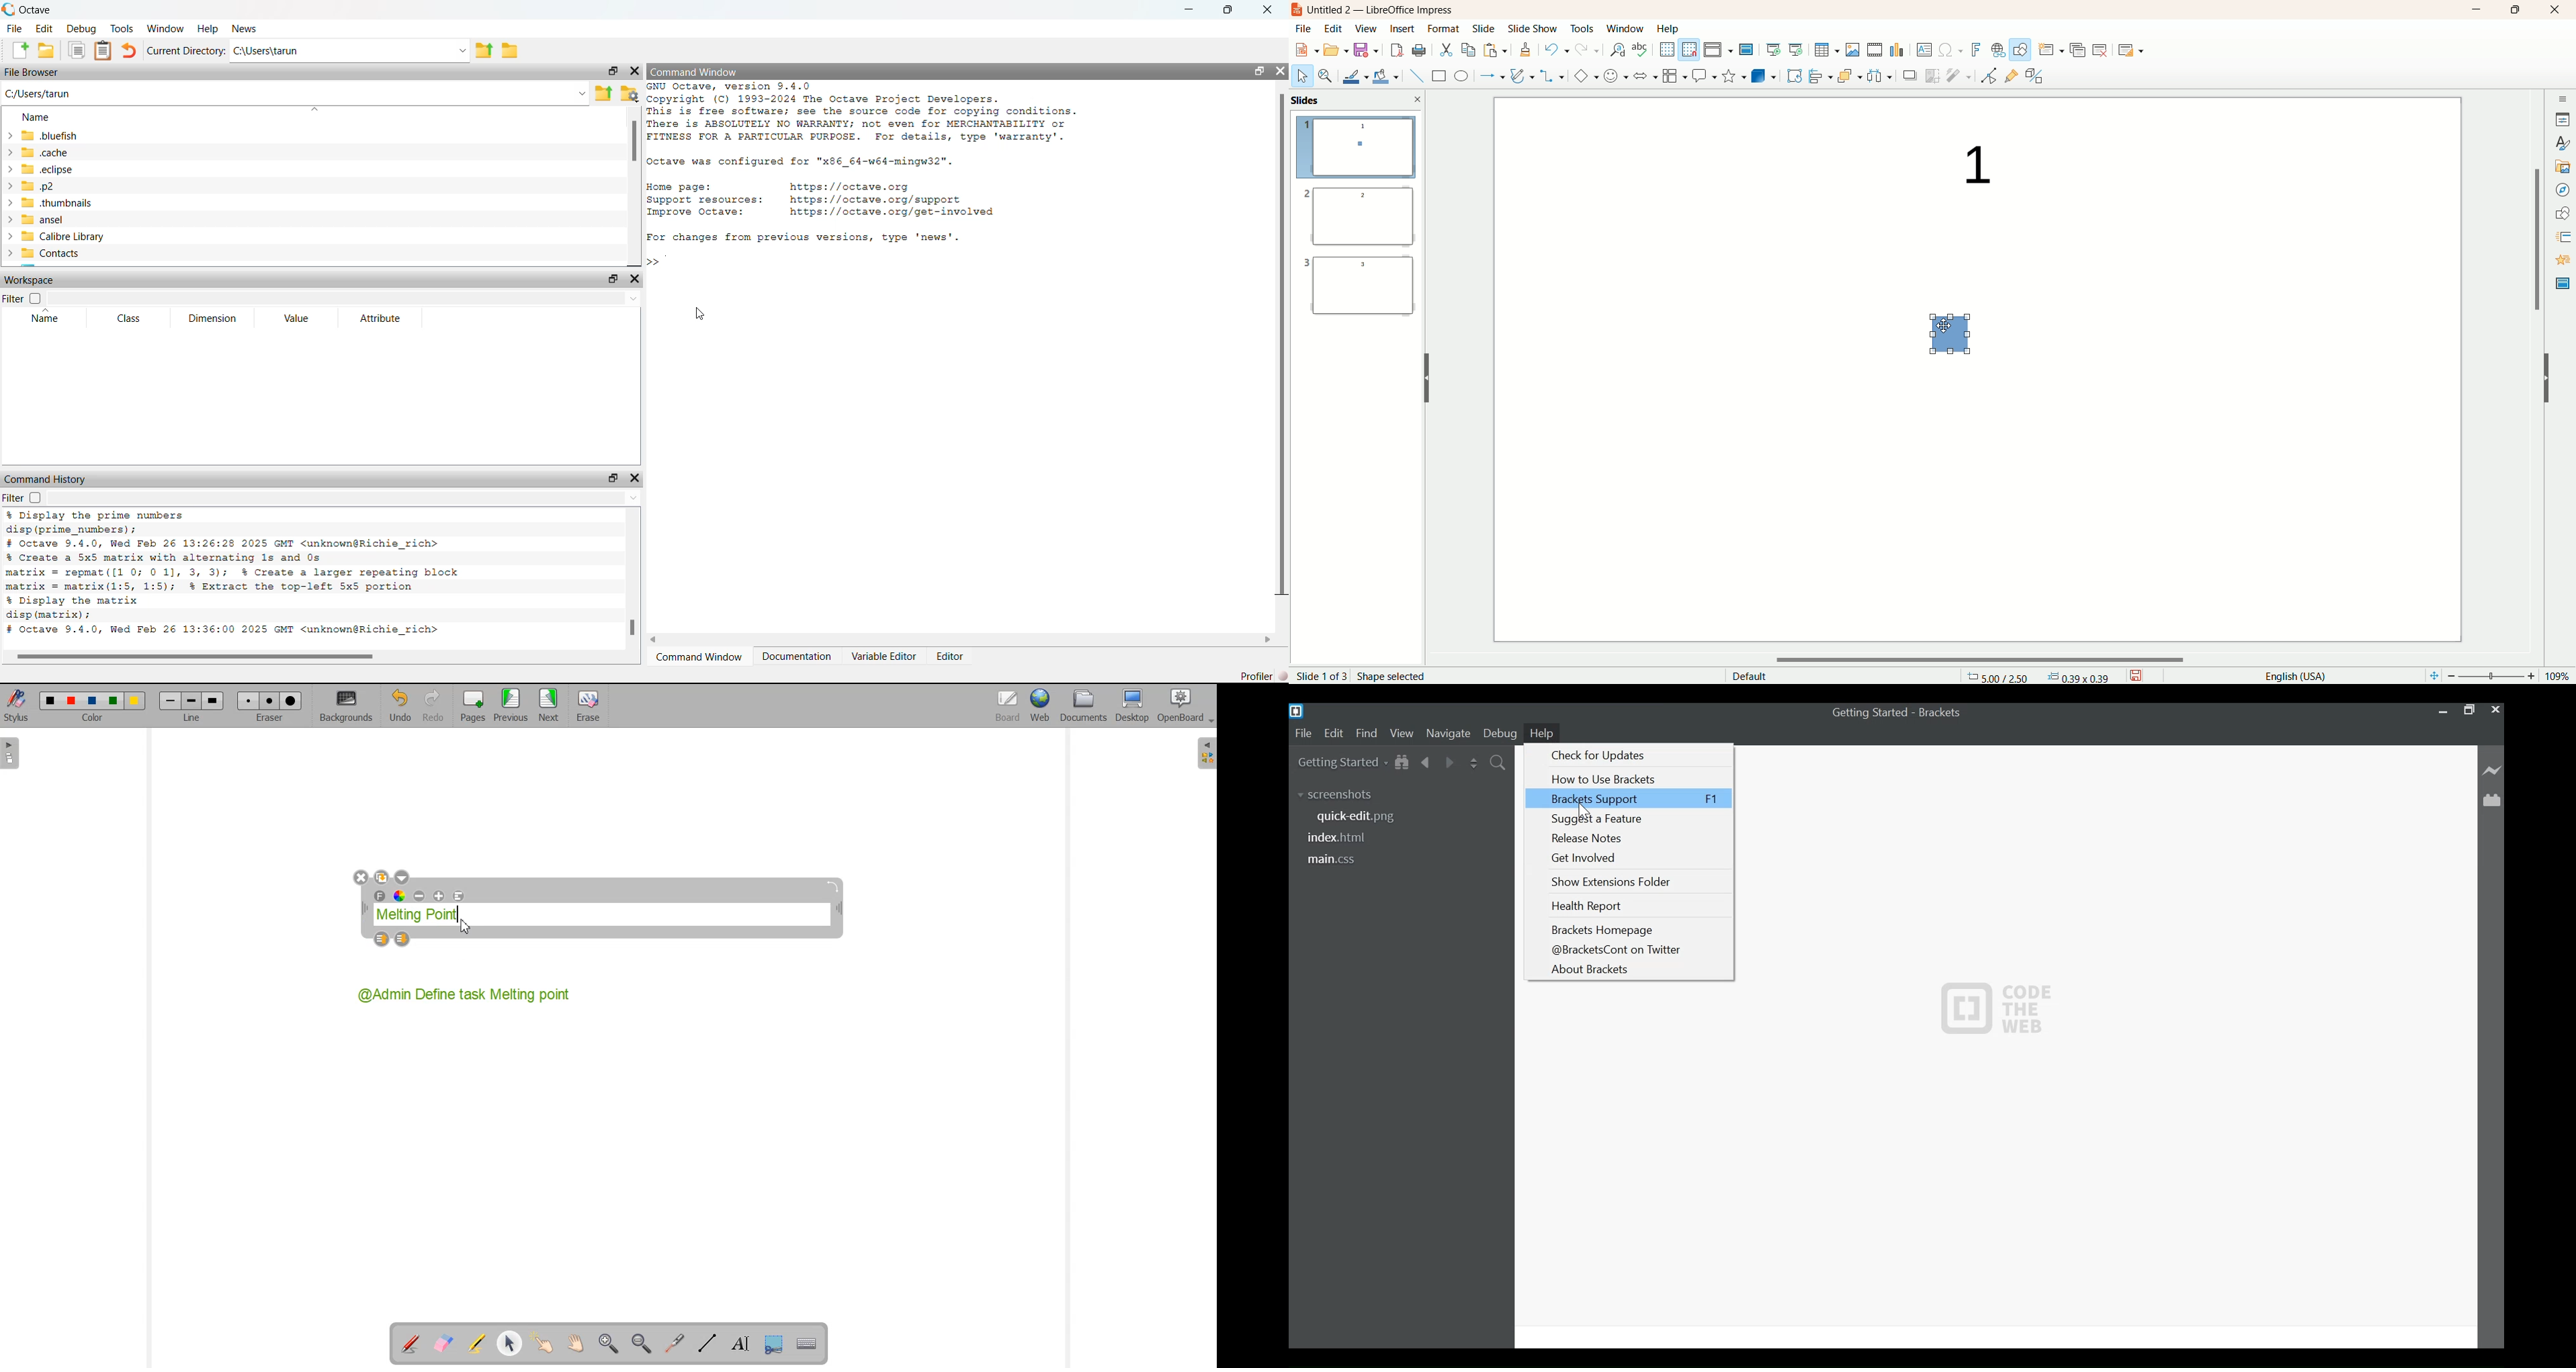 The height and width of the screenshot is (1372, 2576). Describe the element at coordinates (2469, 709) in the screenshot. I see `Restore` at that location.